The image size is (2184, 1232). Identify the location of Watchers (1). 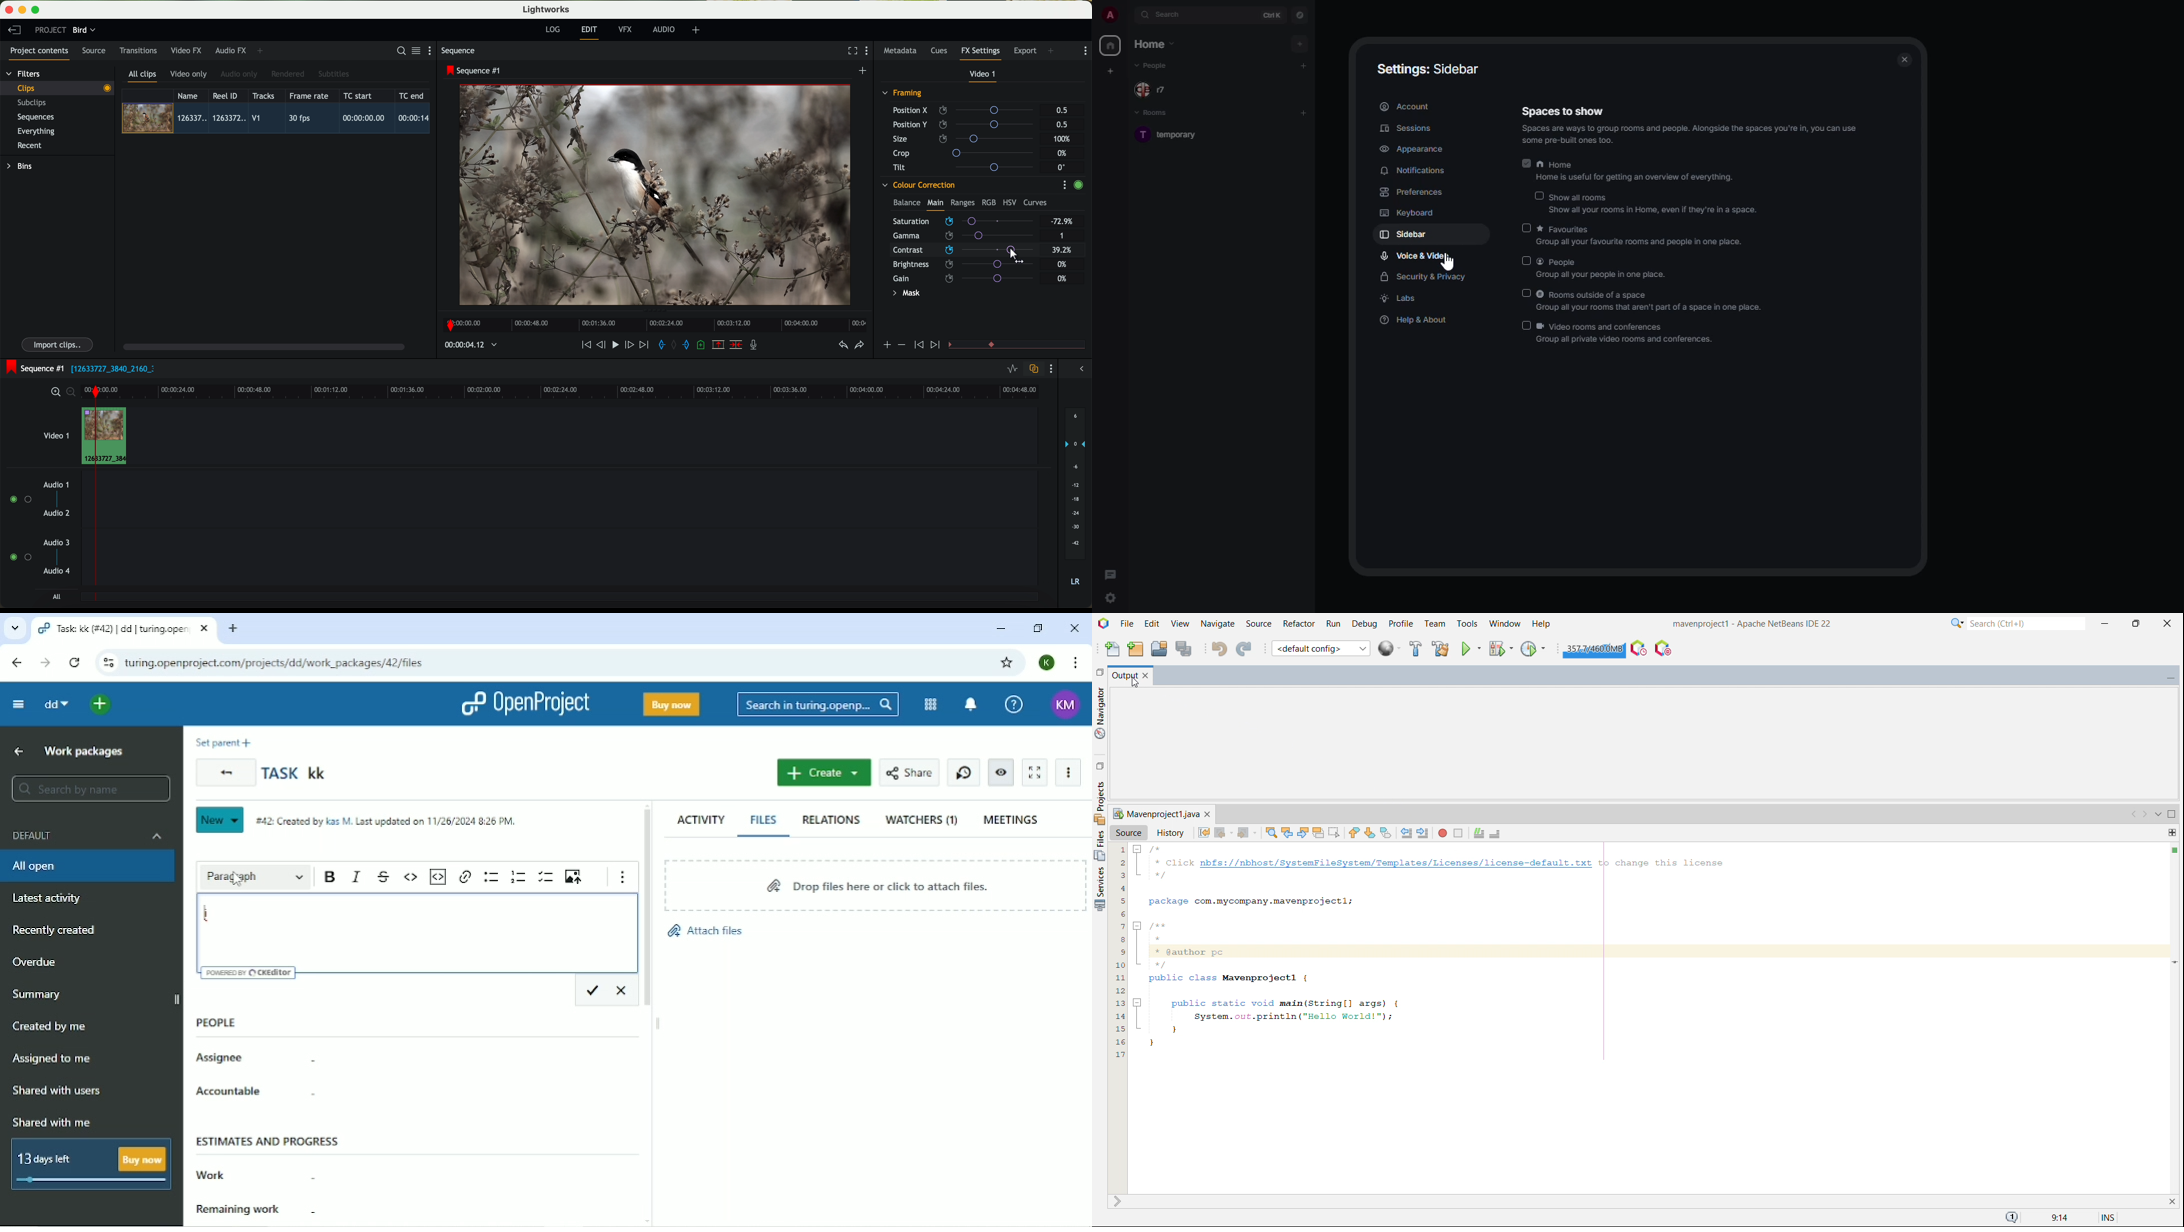
(920, 820).